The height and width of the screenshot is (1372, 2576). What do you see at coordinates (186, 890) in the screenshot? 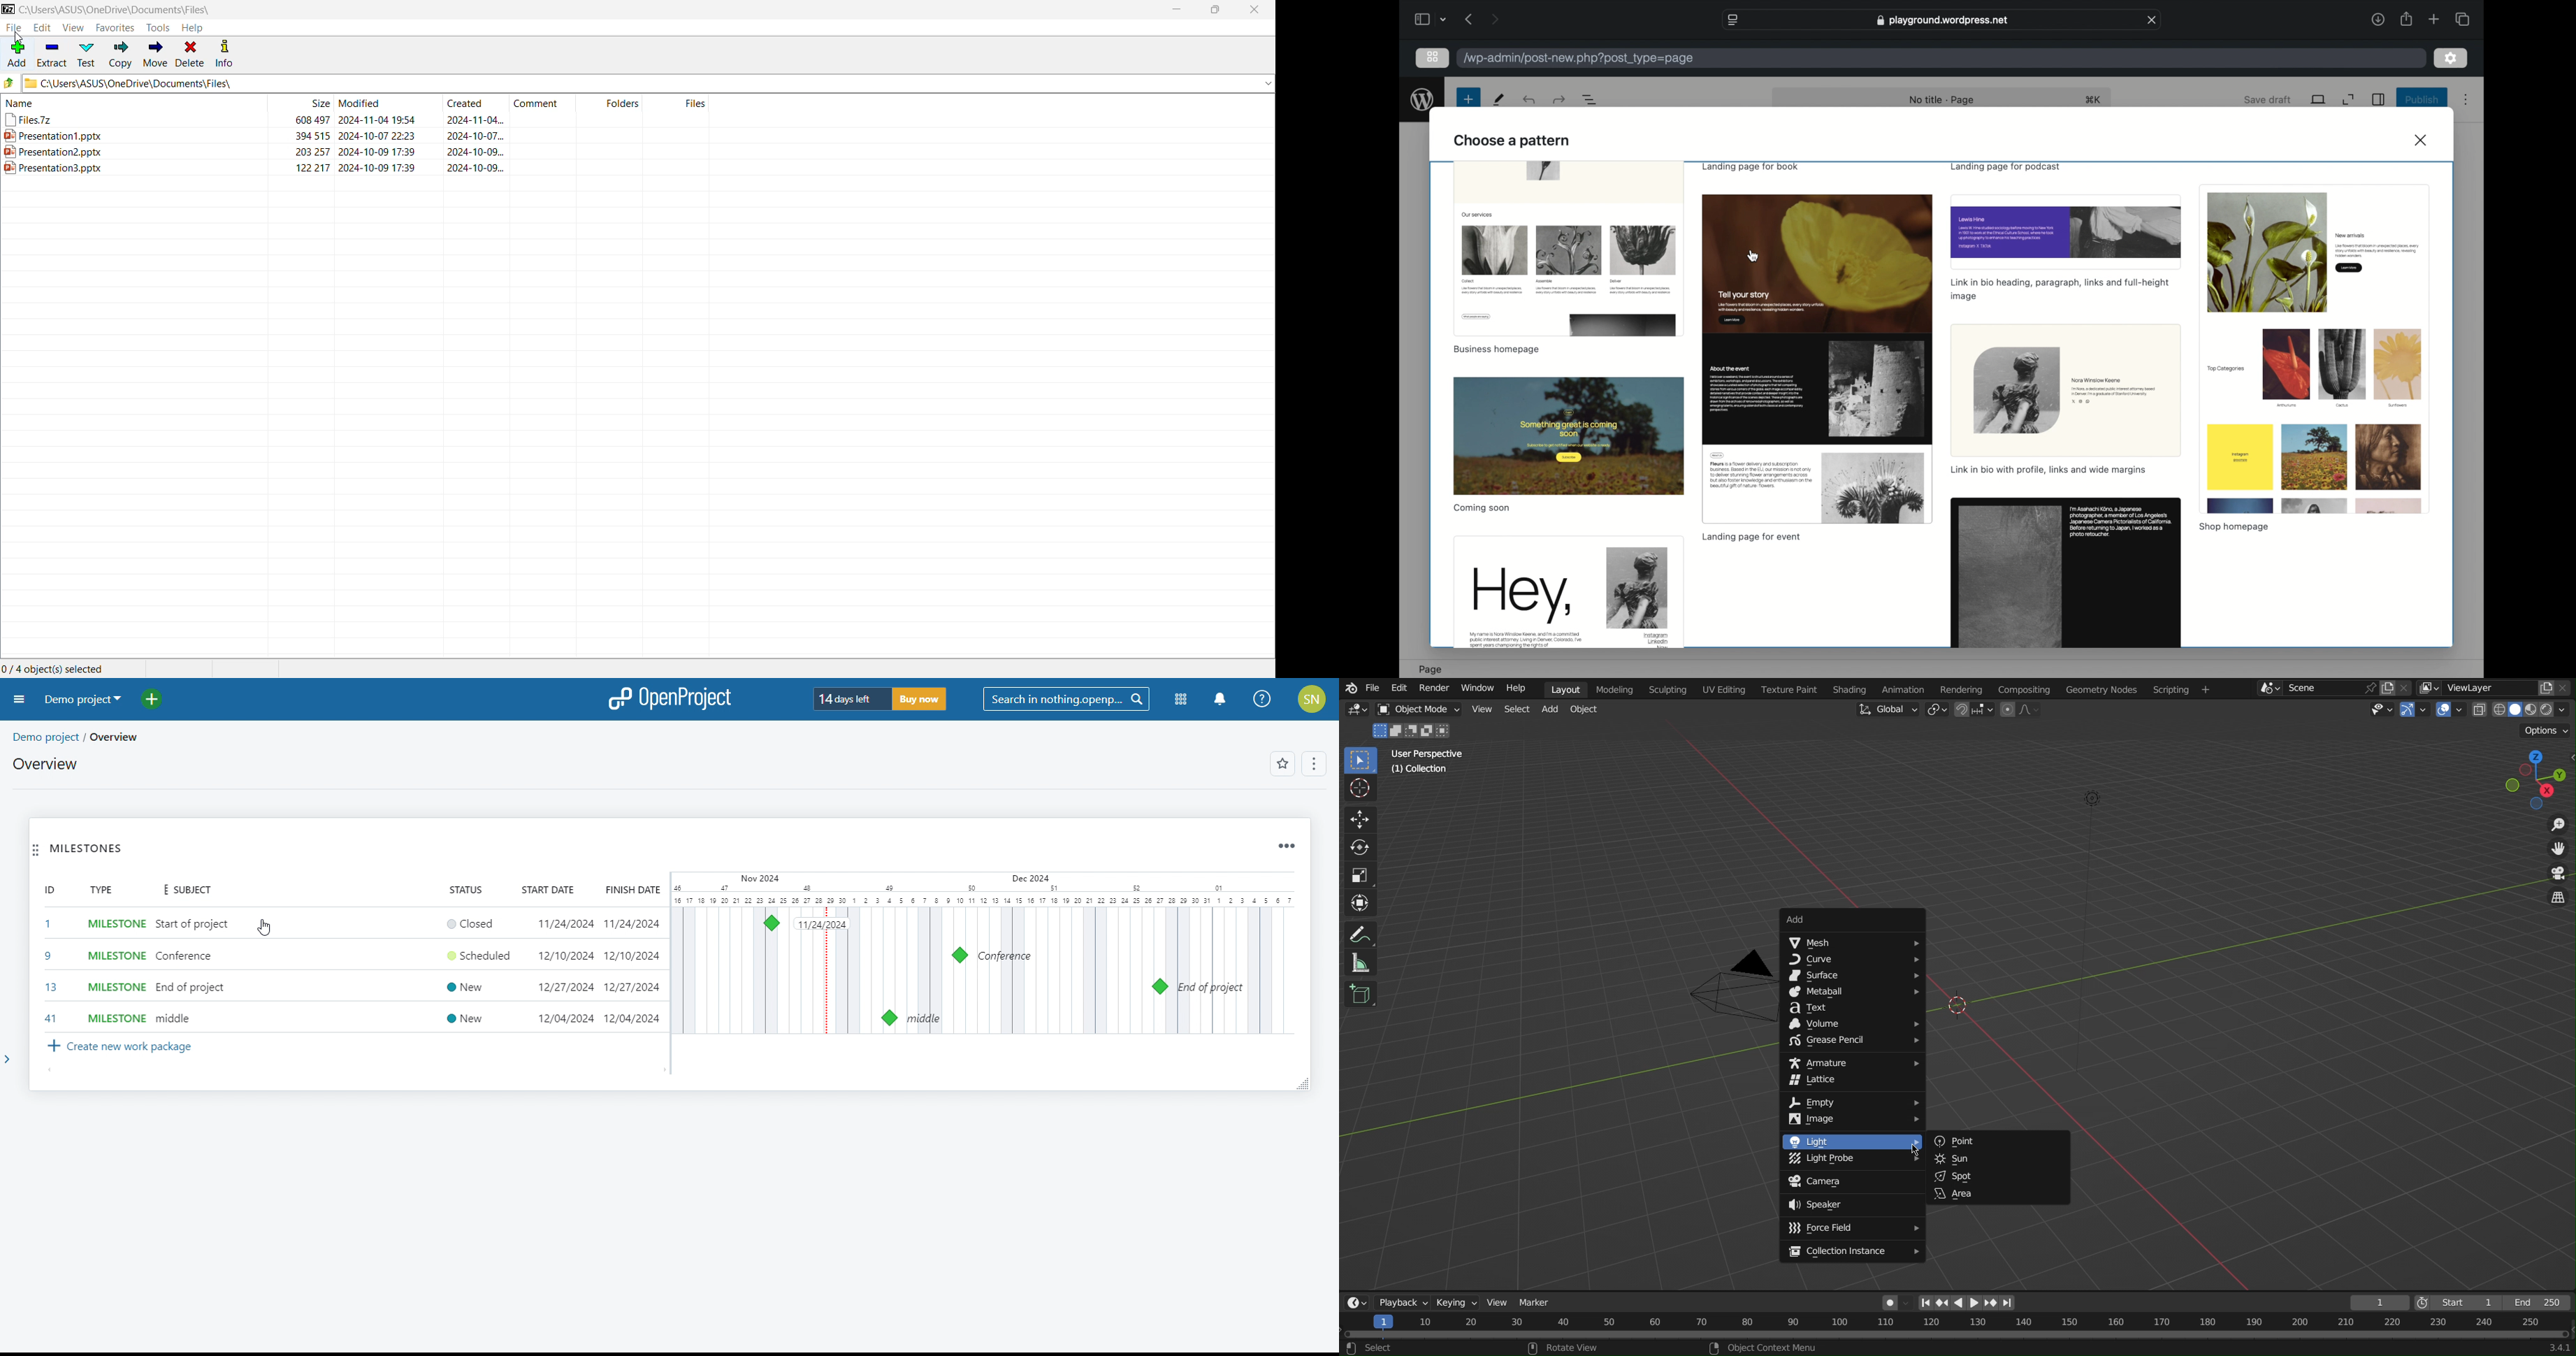
I see `subject` at bounding box center [186, 890].